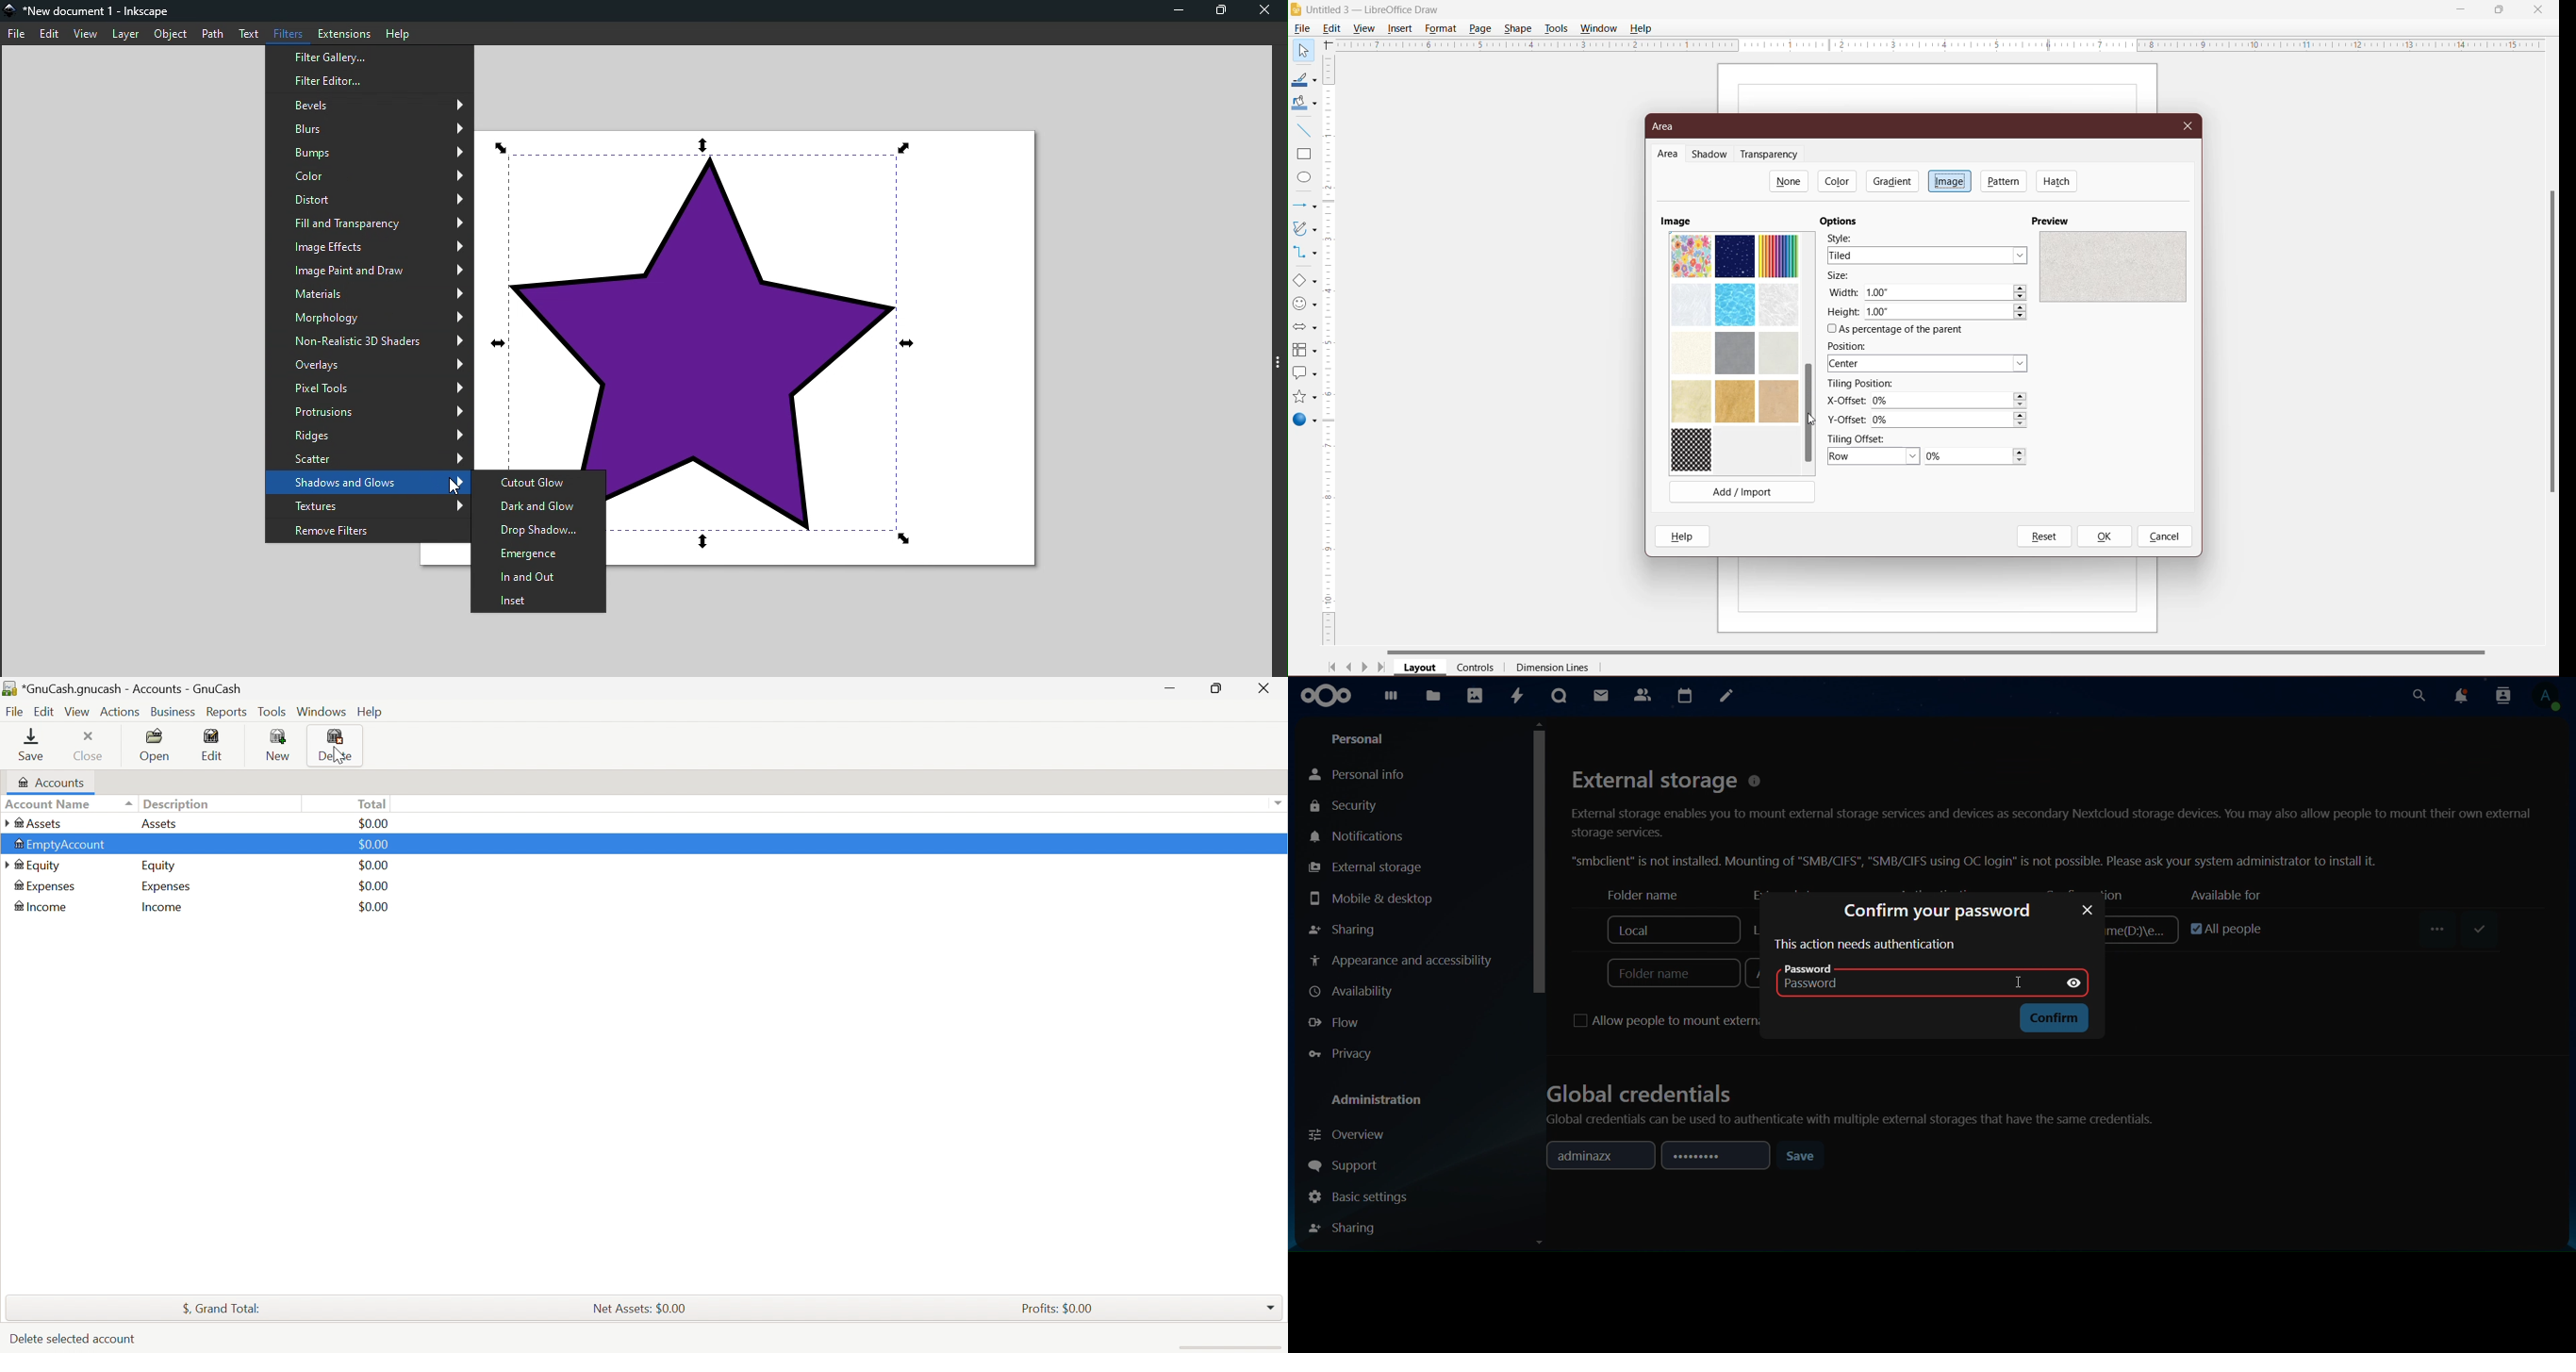  I want to click on Tiling Position, so click(1861, 384).